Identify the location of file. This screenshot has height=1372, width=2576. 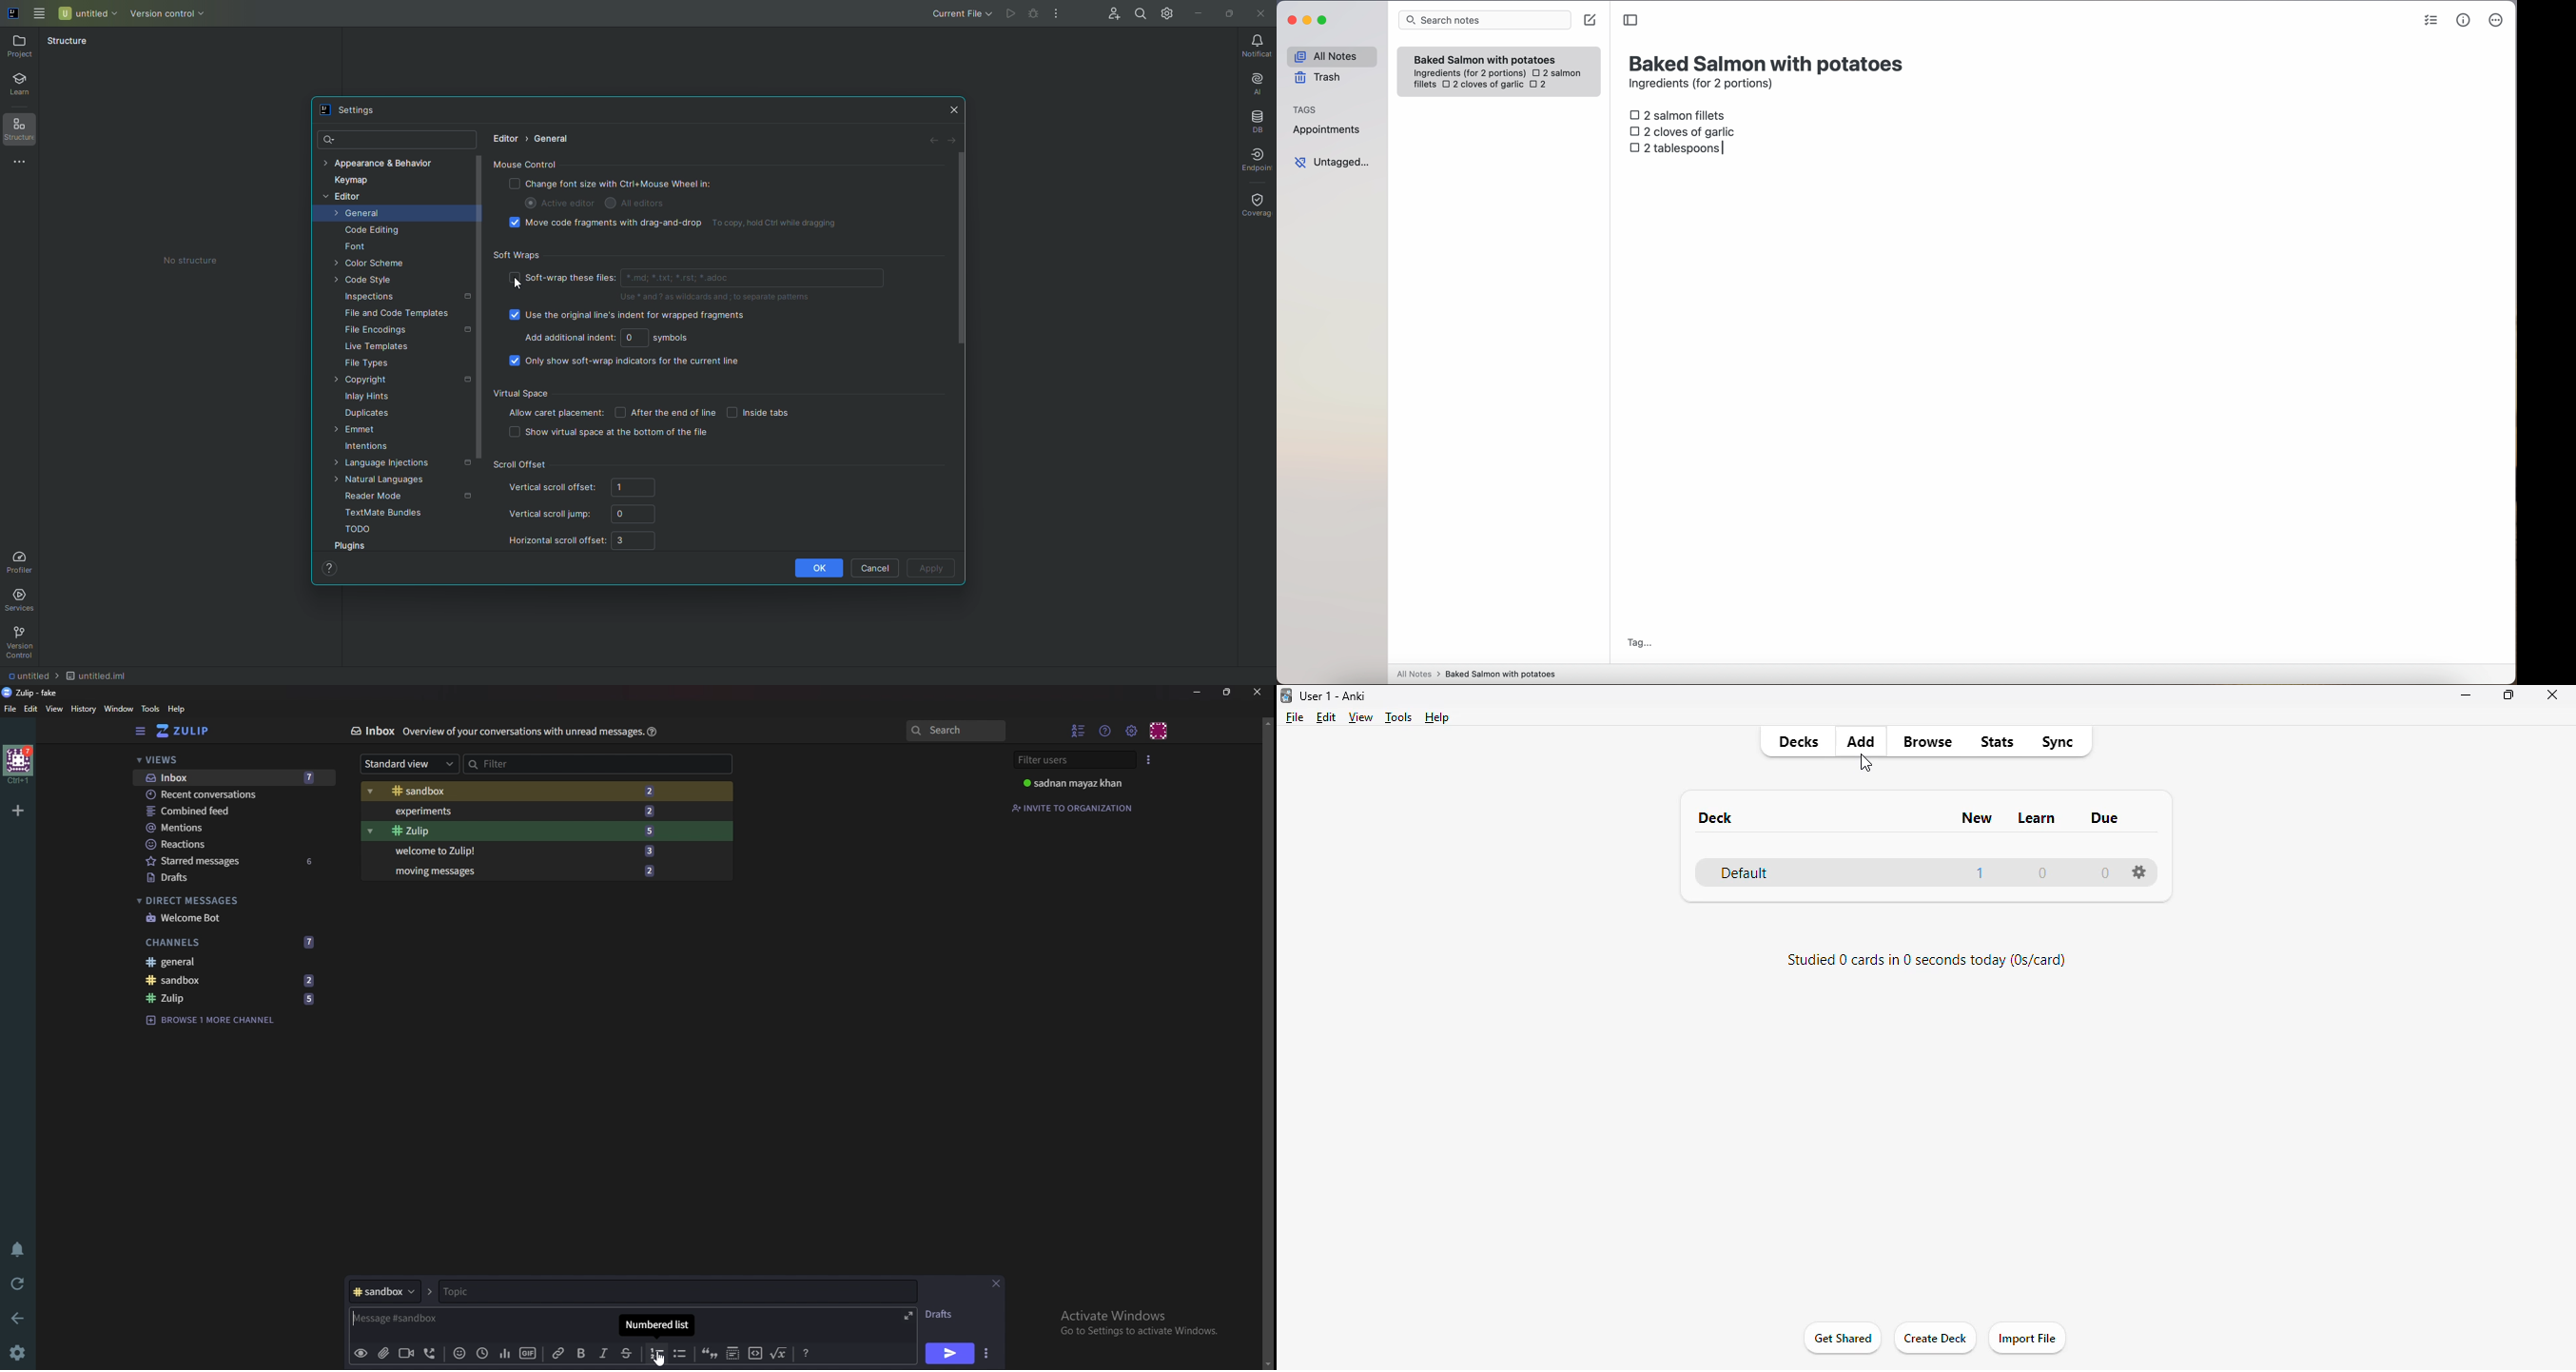
(1295, 717).